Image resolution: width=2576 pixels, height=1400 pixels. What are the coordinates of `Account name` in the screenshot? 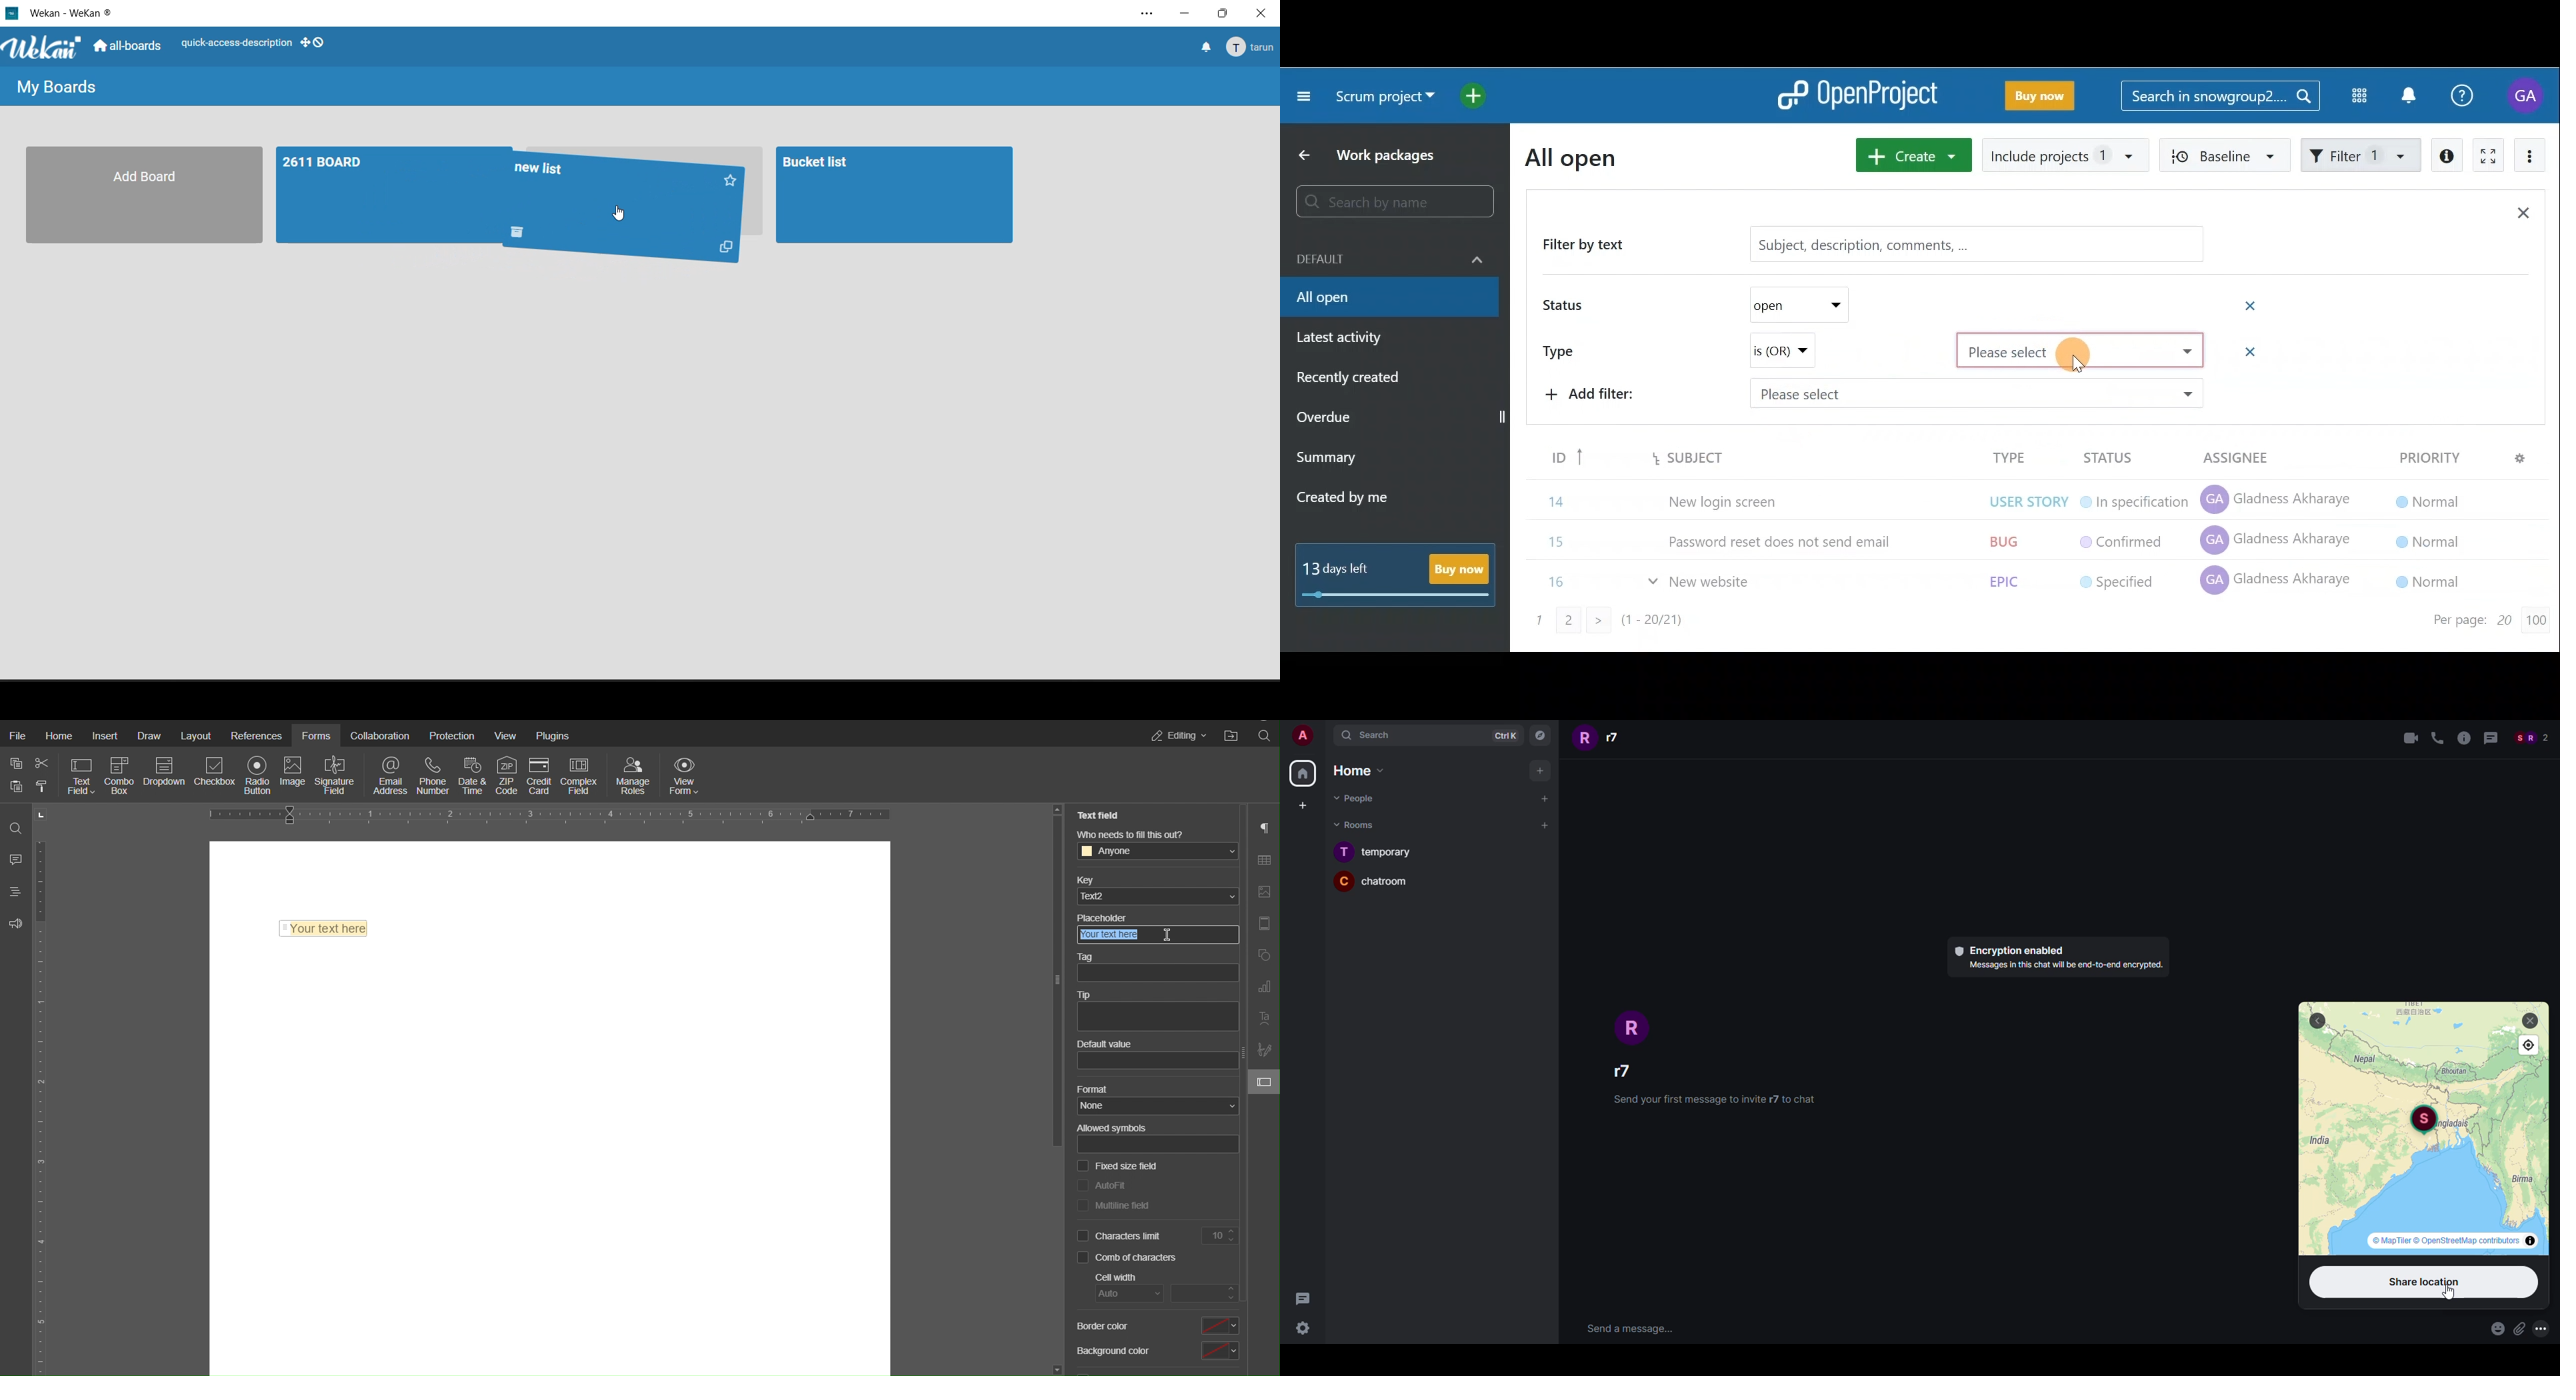 It's located at (2528, 95).